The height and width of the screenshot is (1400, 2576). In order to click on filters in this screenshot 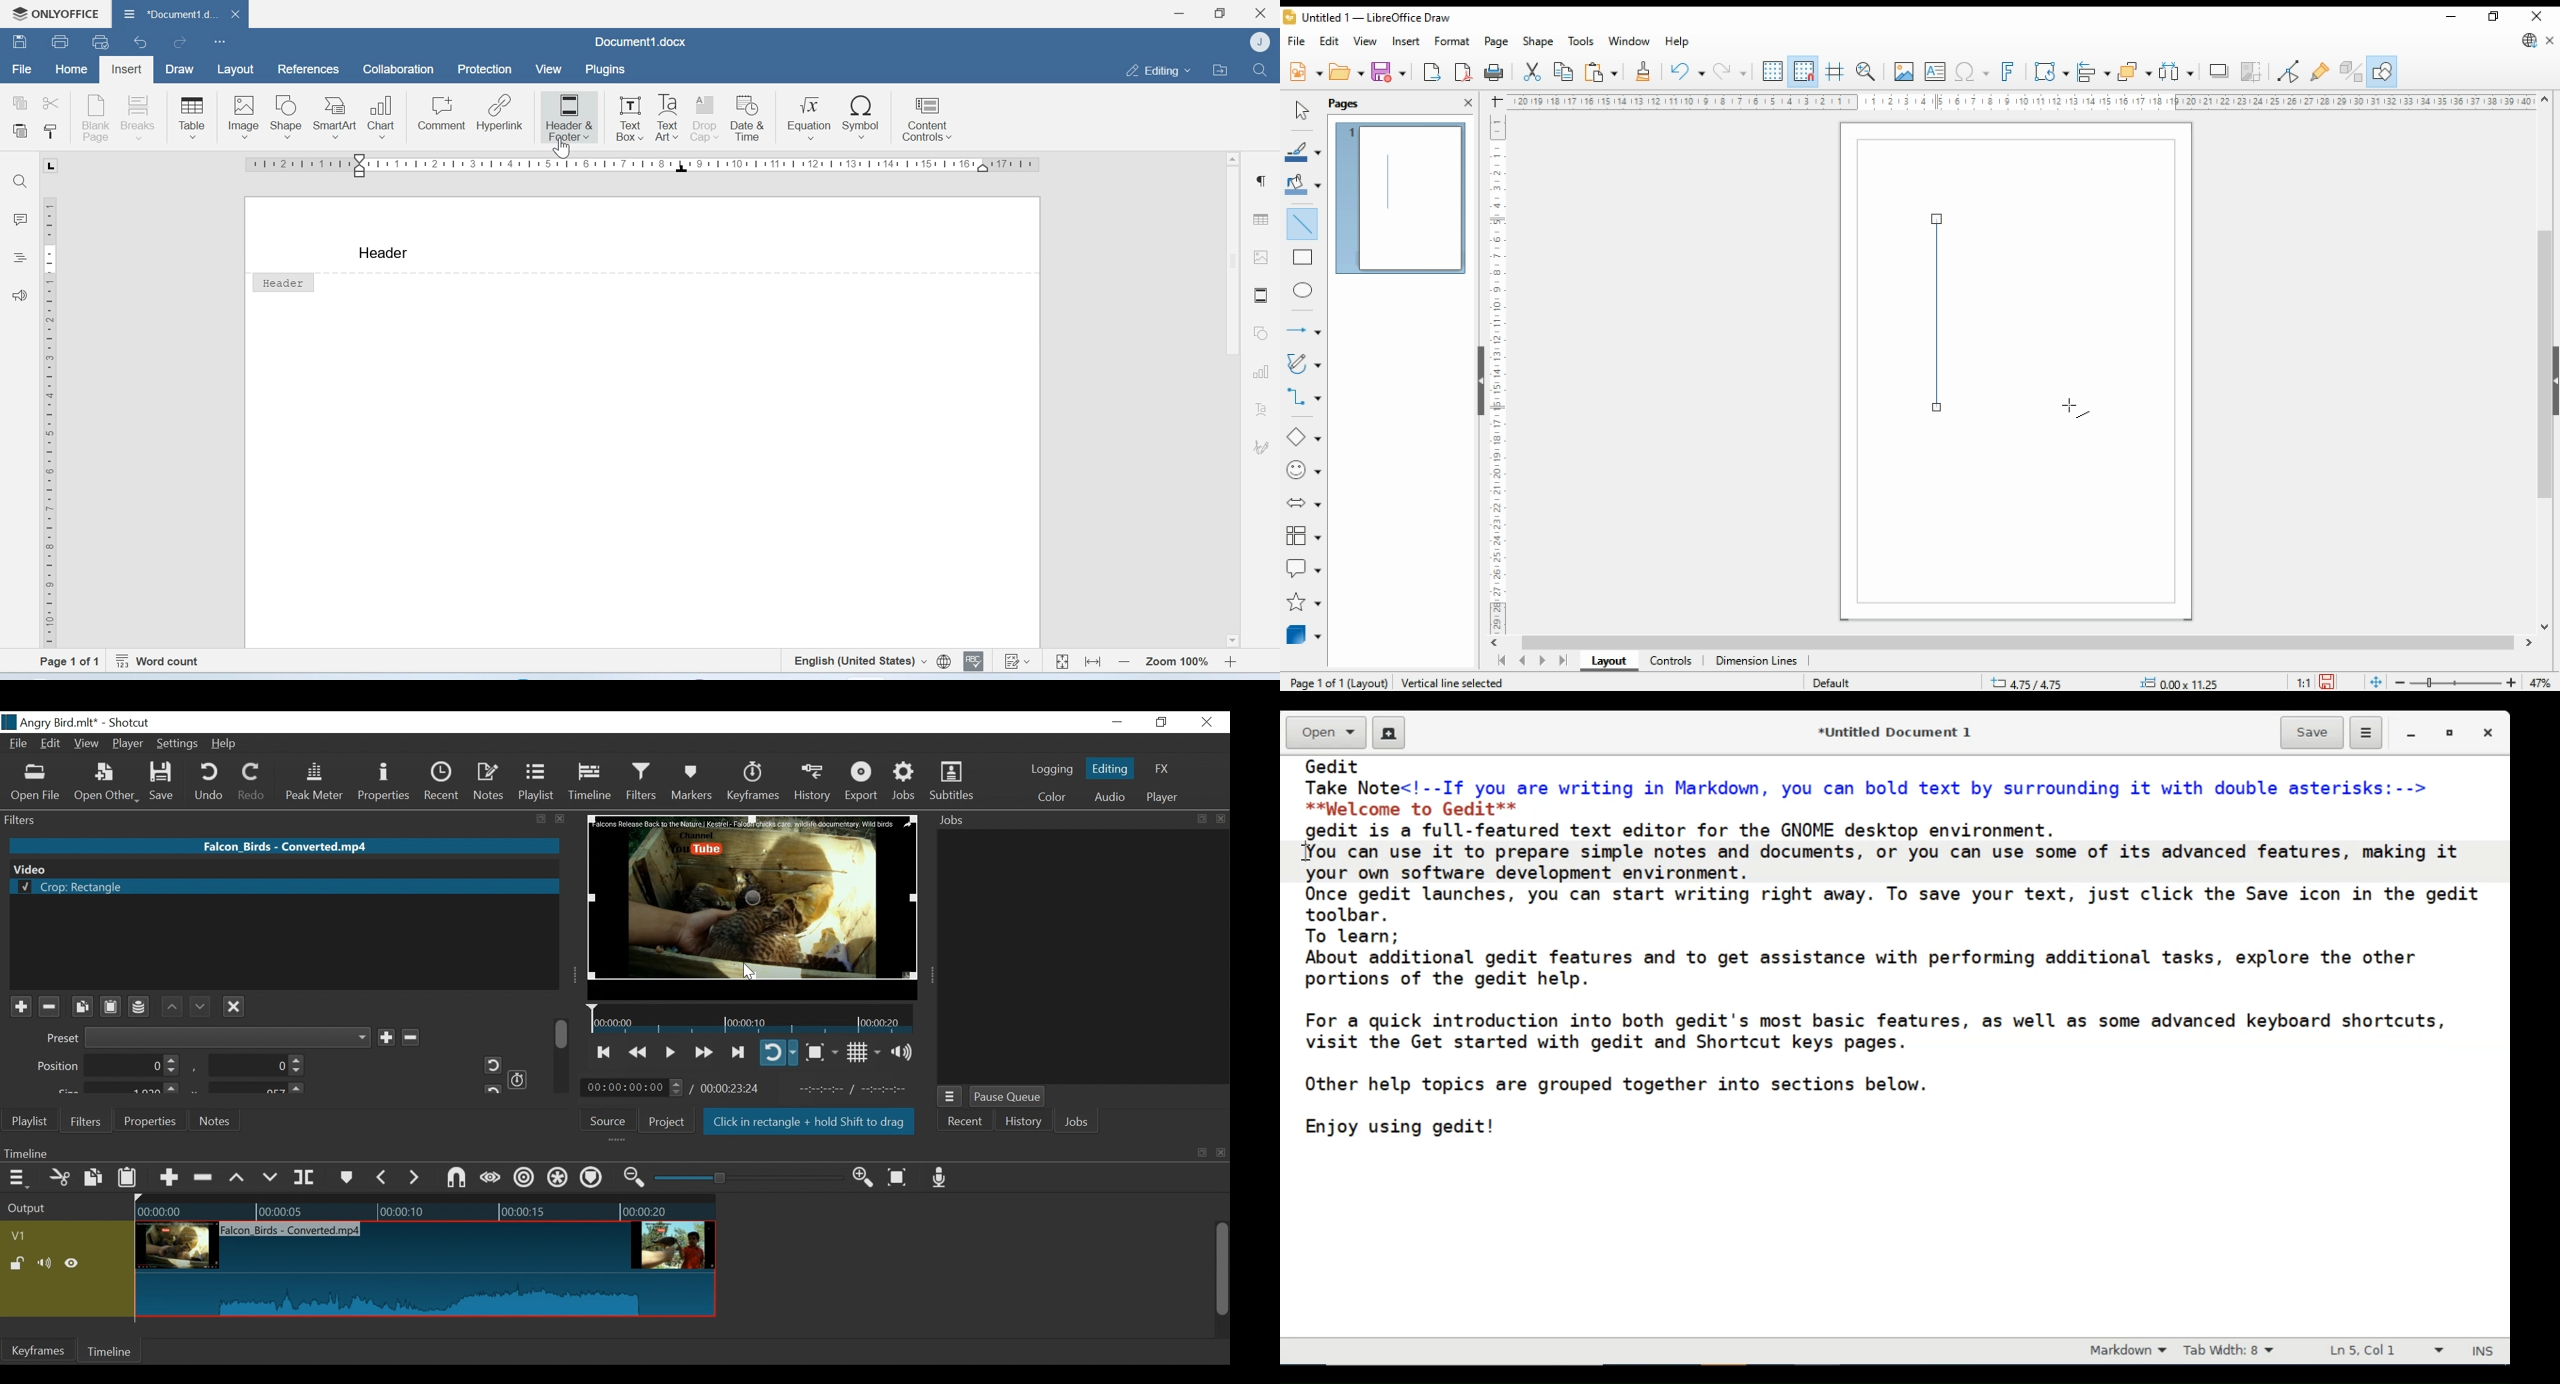, I will do `click(260, 819)`.